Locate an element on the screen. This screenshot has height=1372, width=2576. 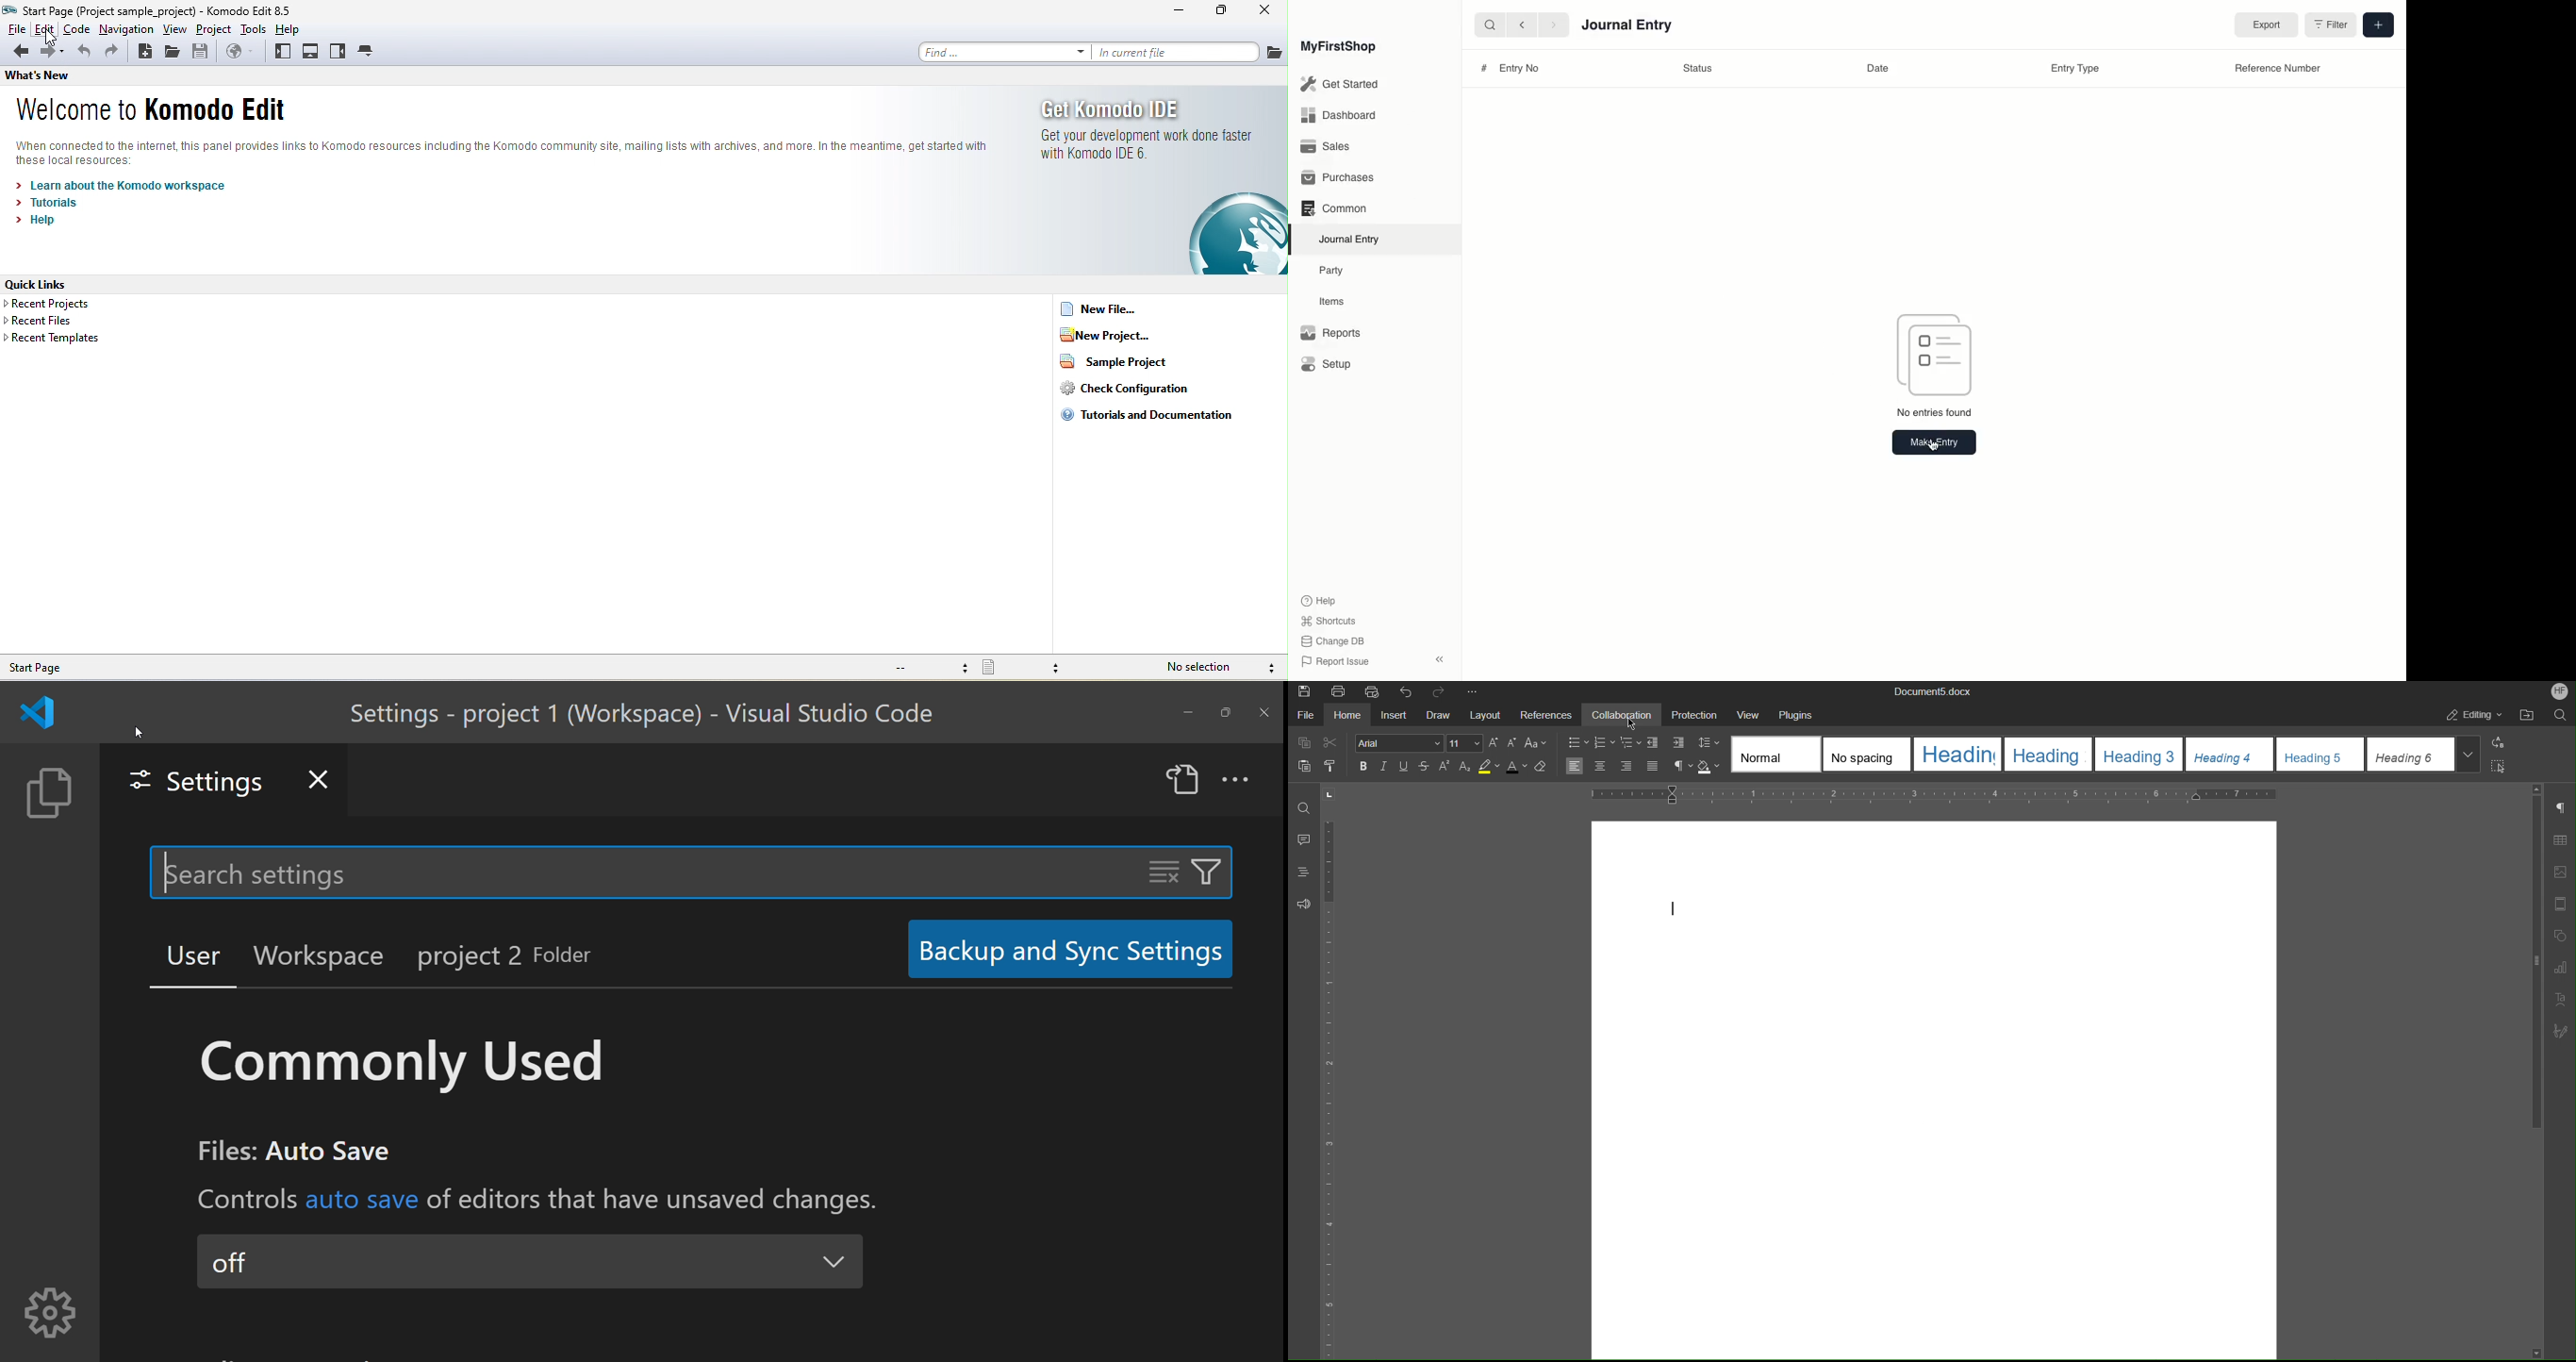
Reports is located at coordinates (1330, 334).